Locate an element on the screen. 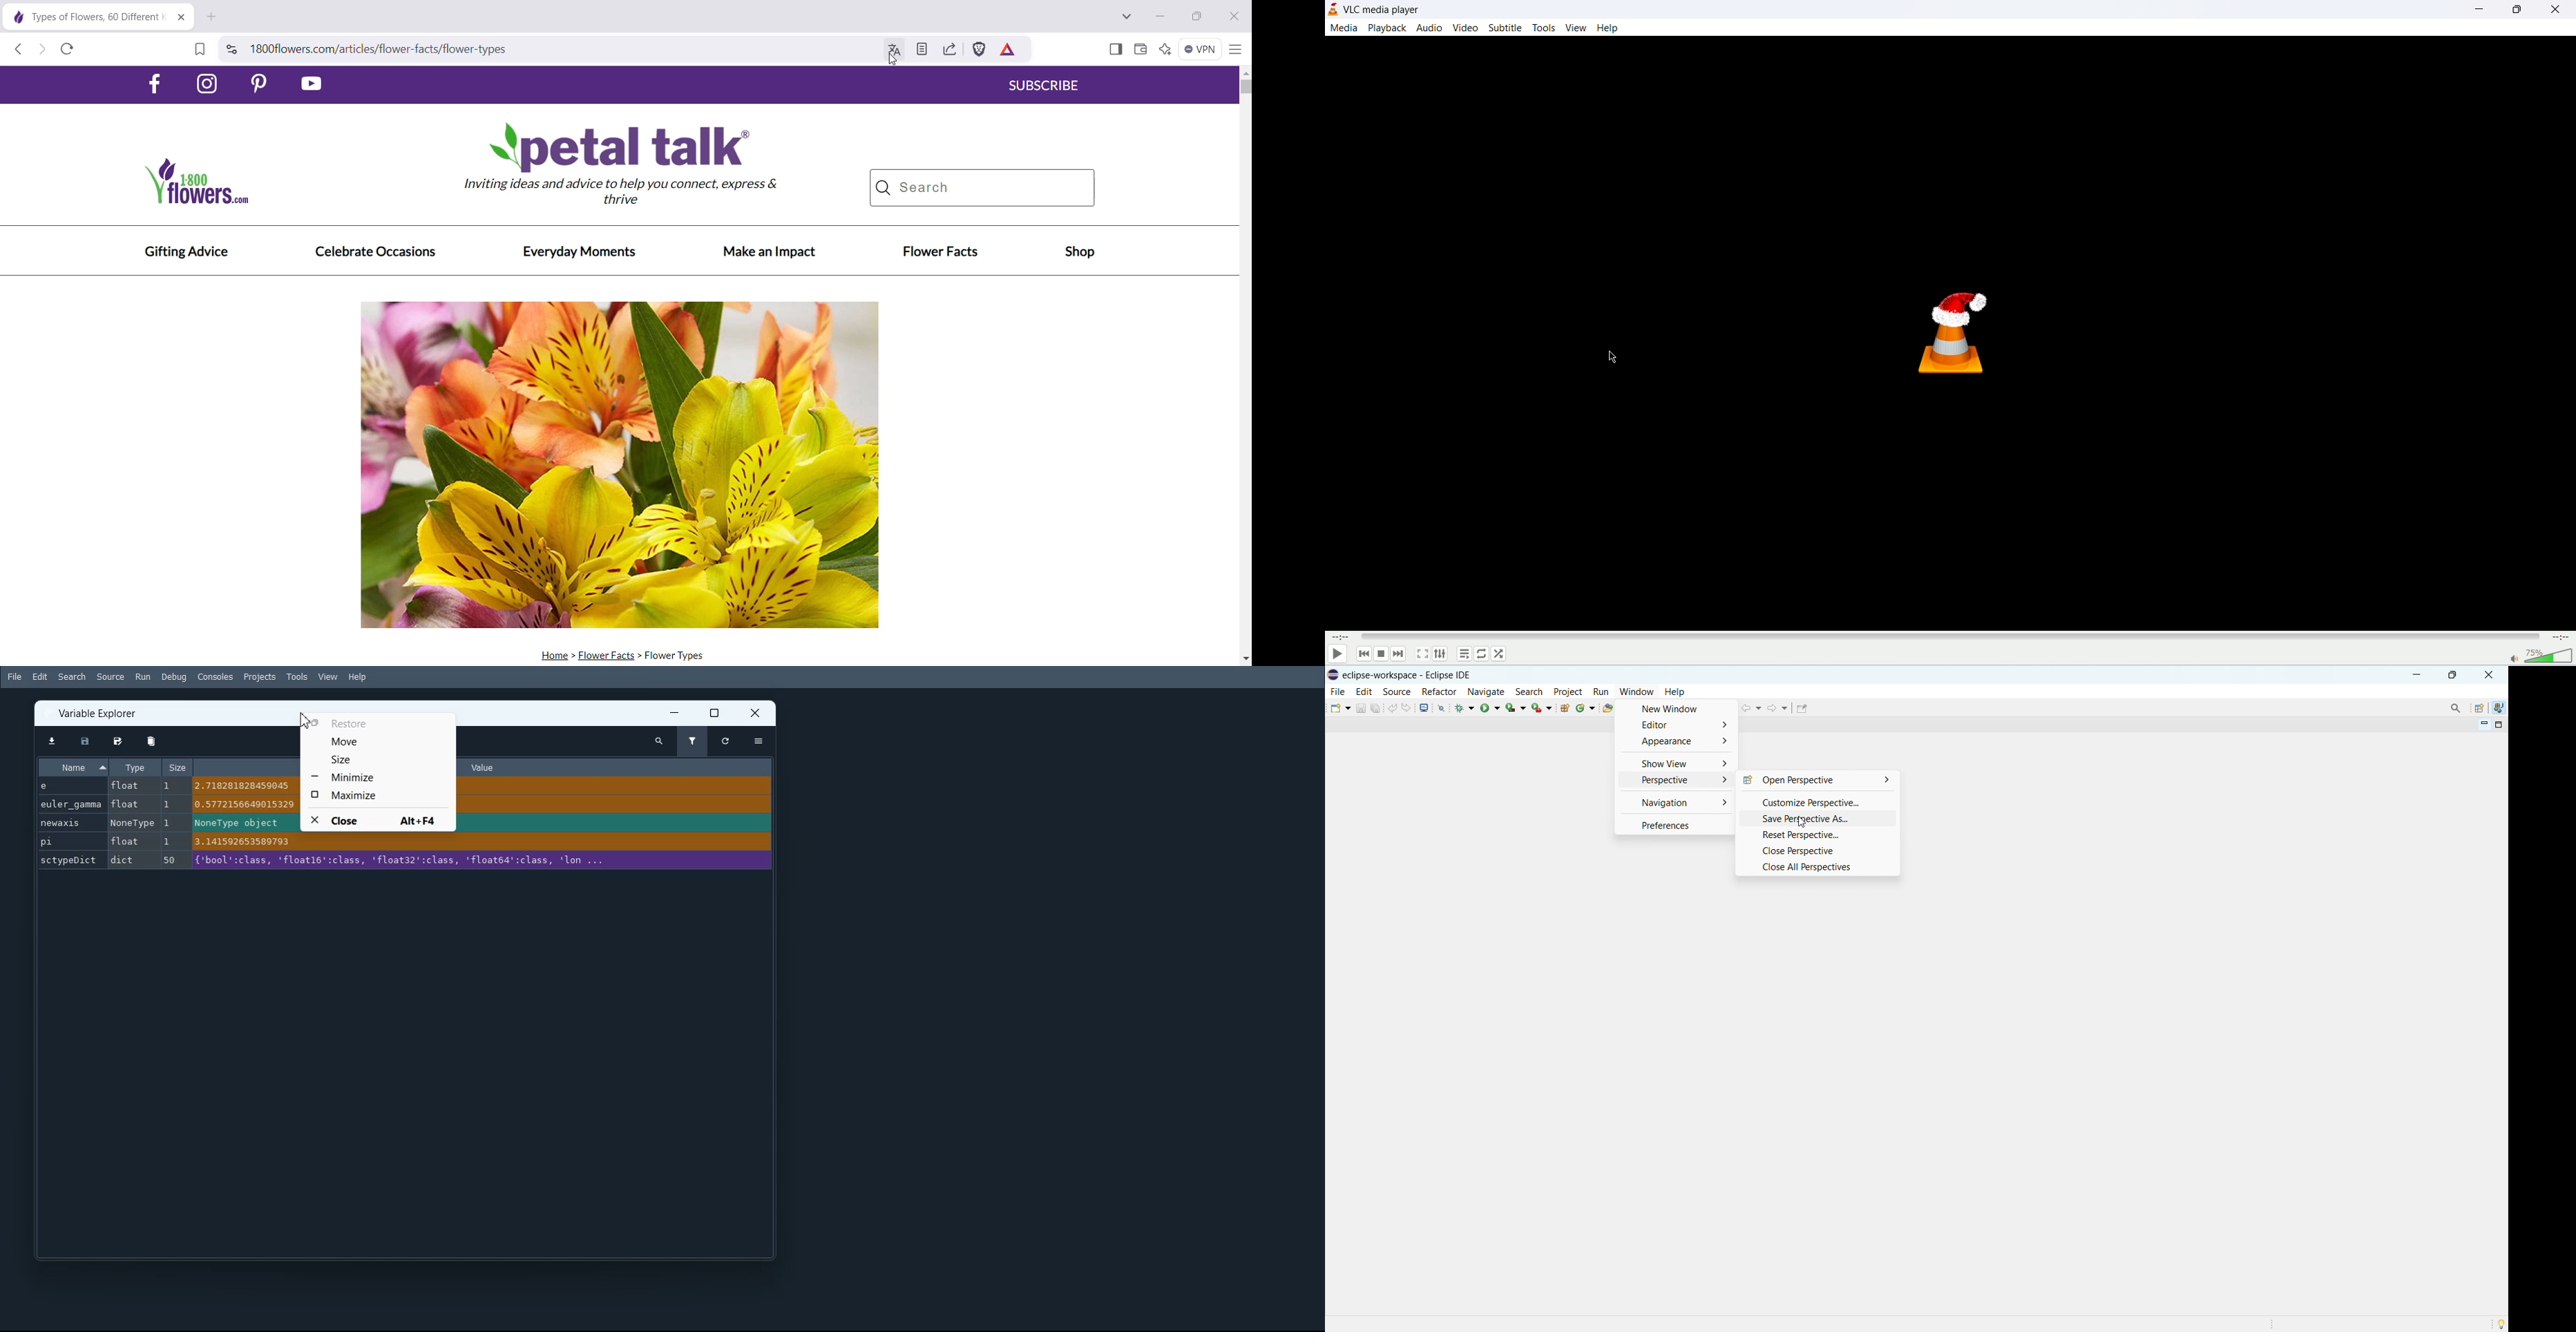  maximize is located at coordinates (2518, 8).